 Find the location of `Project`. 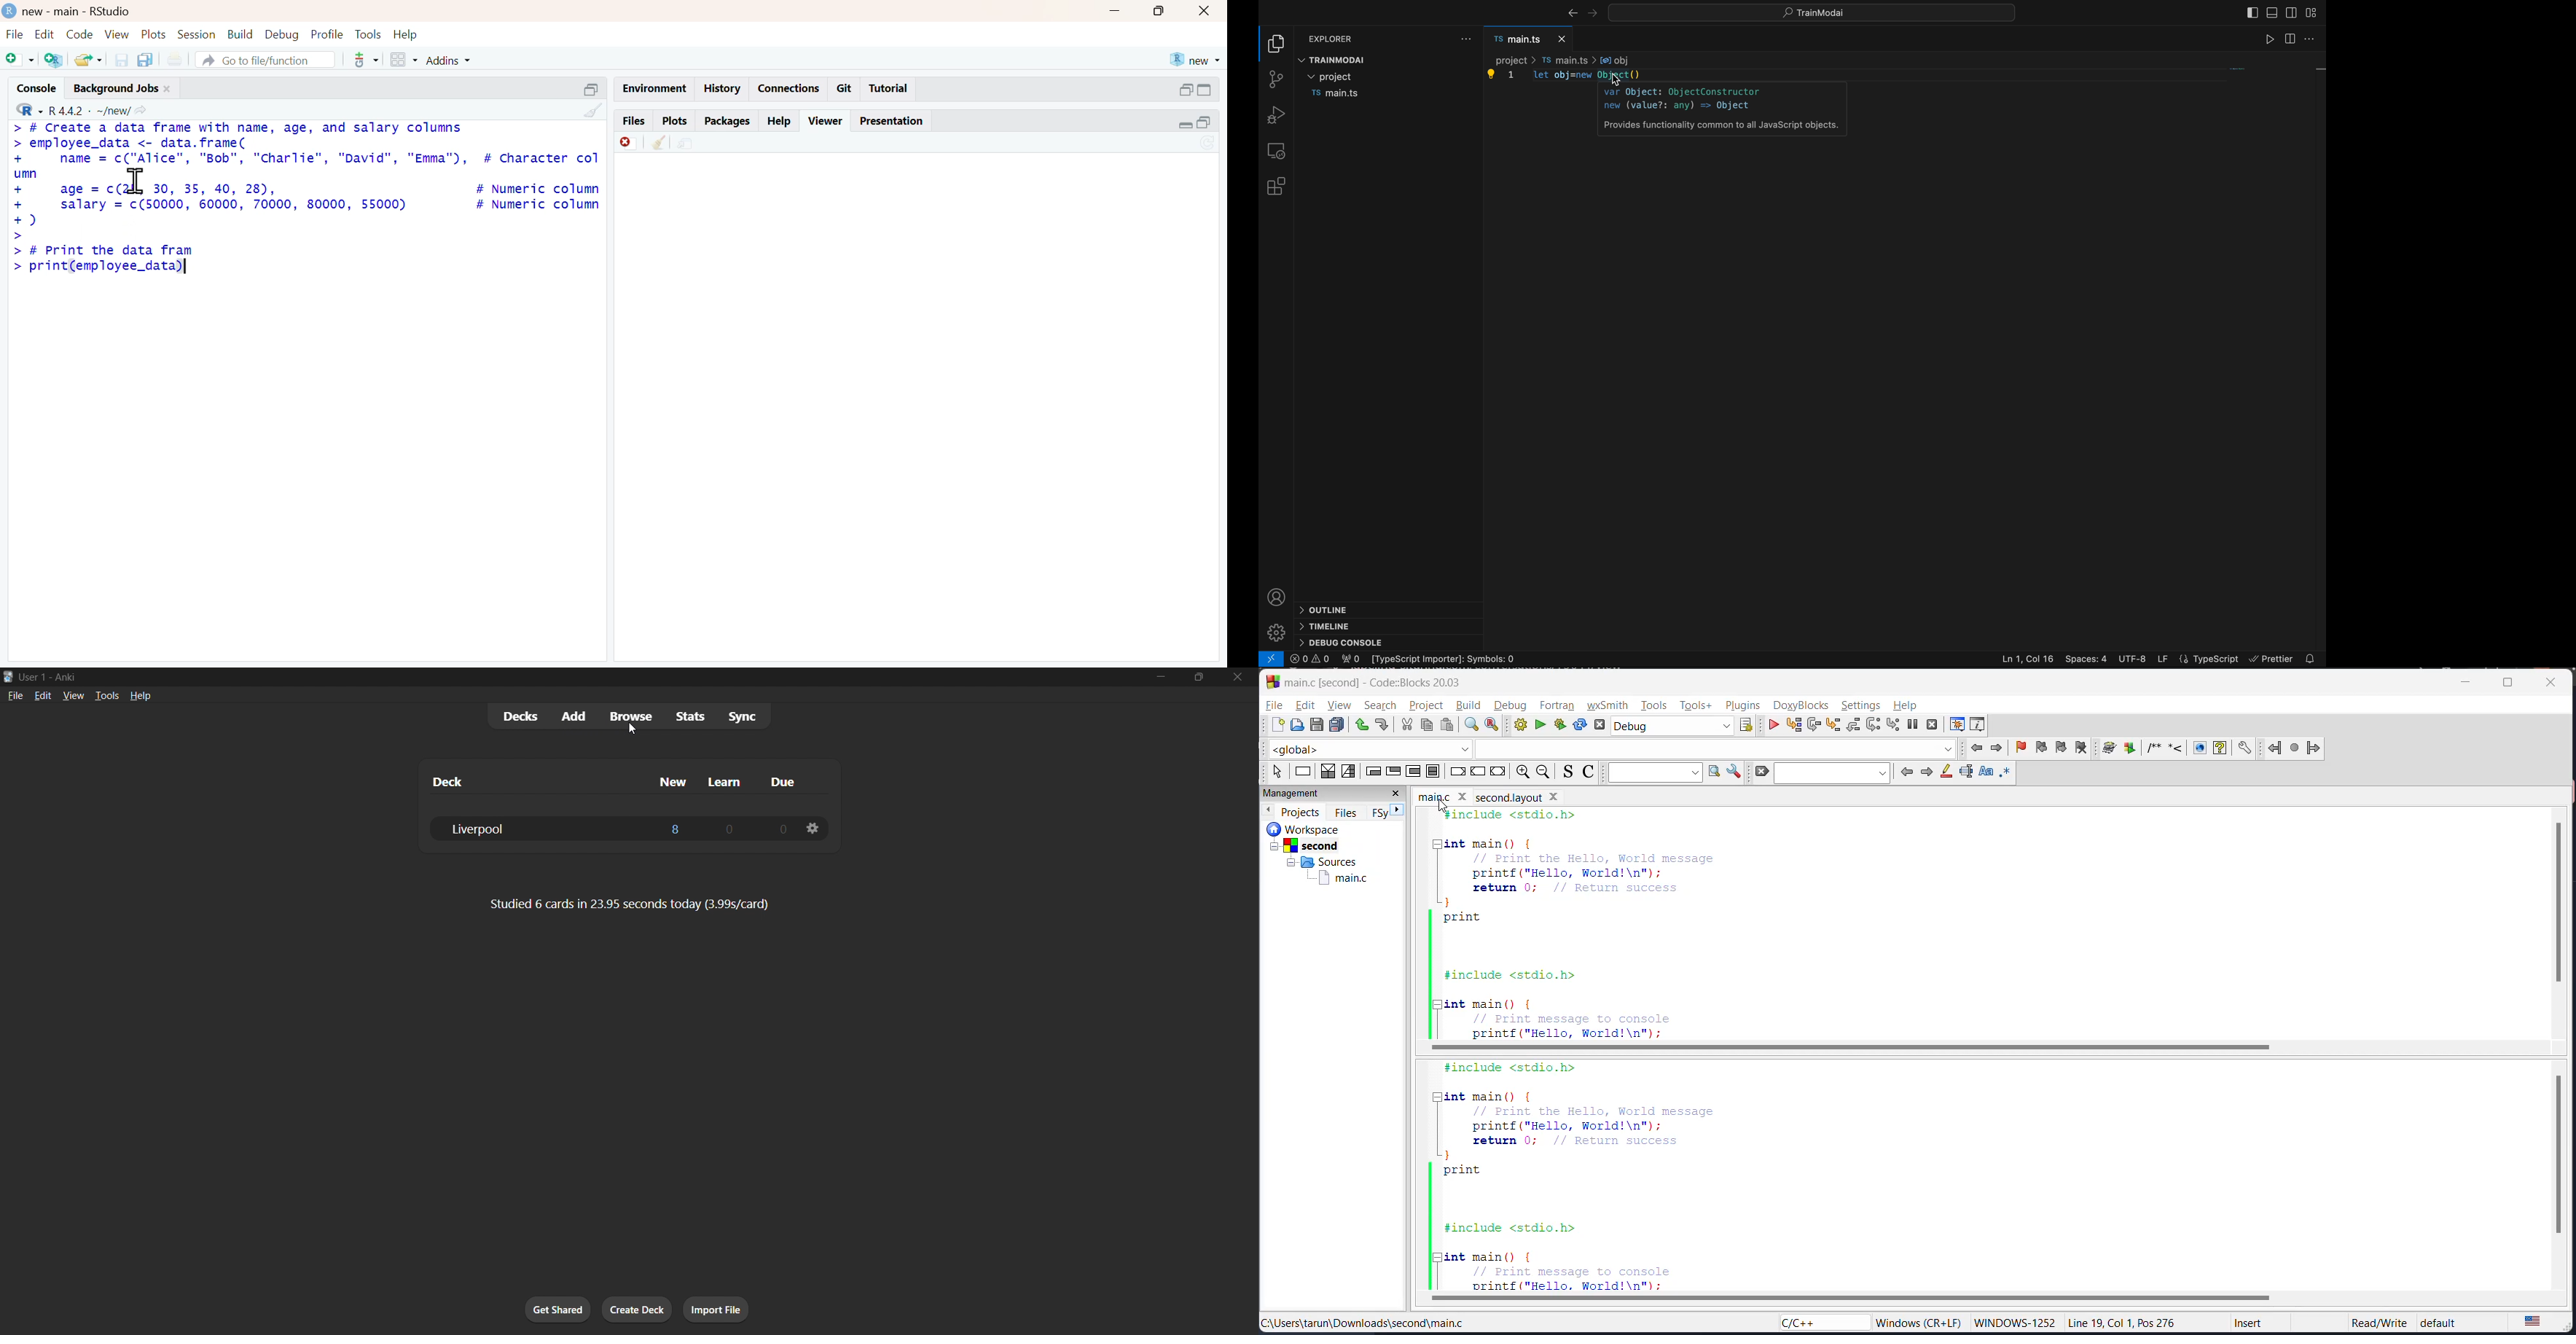

Project is located at coordinates (1335, 76).